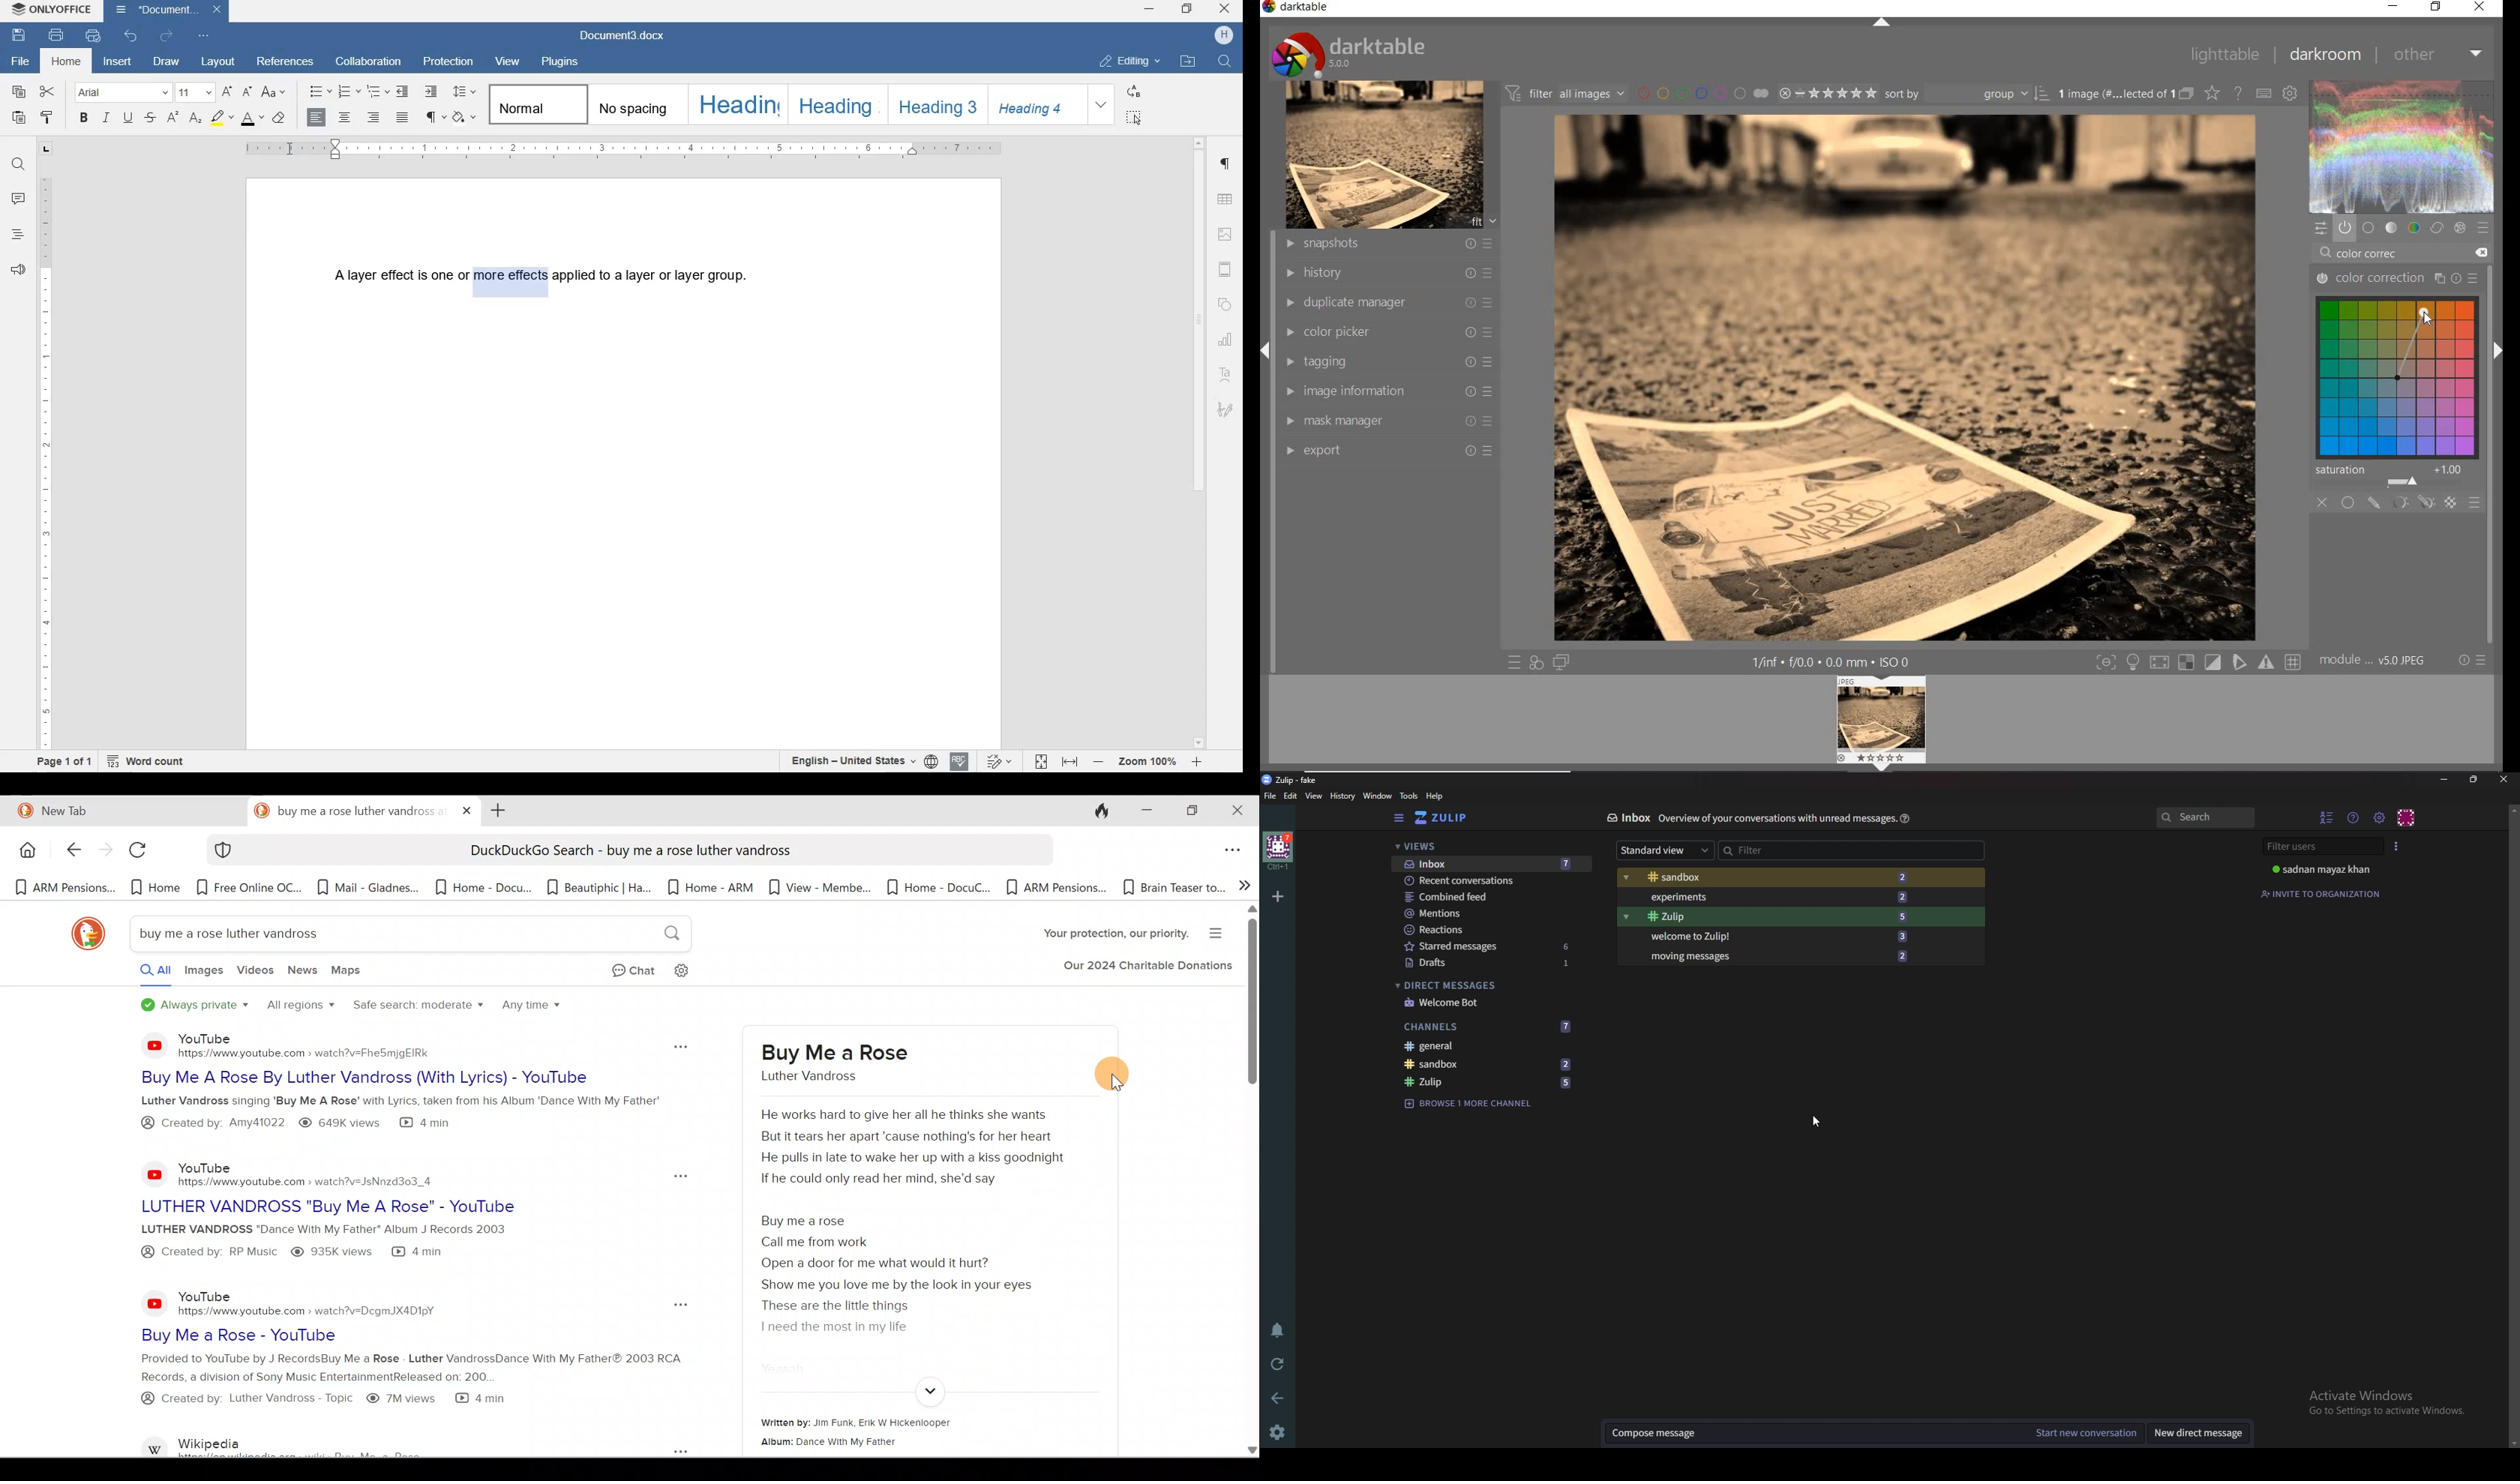  What do you see at coordinates (536, 103) in the screenshot?
I see `NORMAL` at bounding box center [536, 103].